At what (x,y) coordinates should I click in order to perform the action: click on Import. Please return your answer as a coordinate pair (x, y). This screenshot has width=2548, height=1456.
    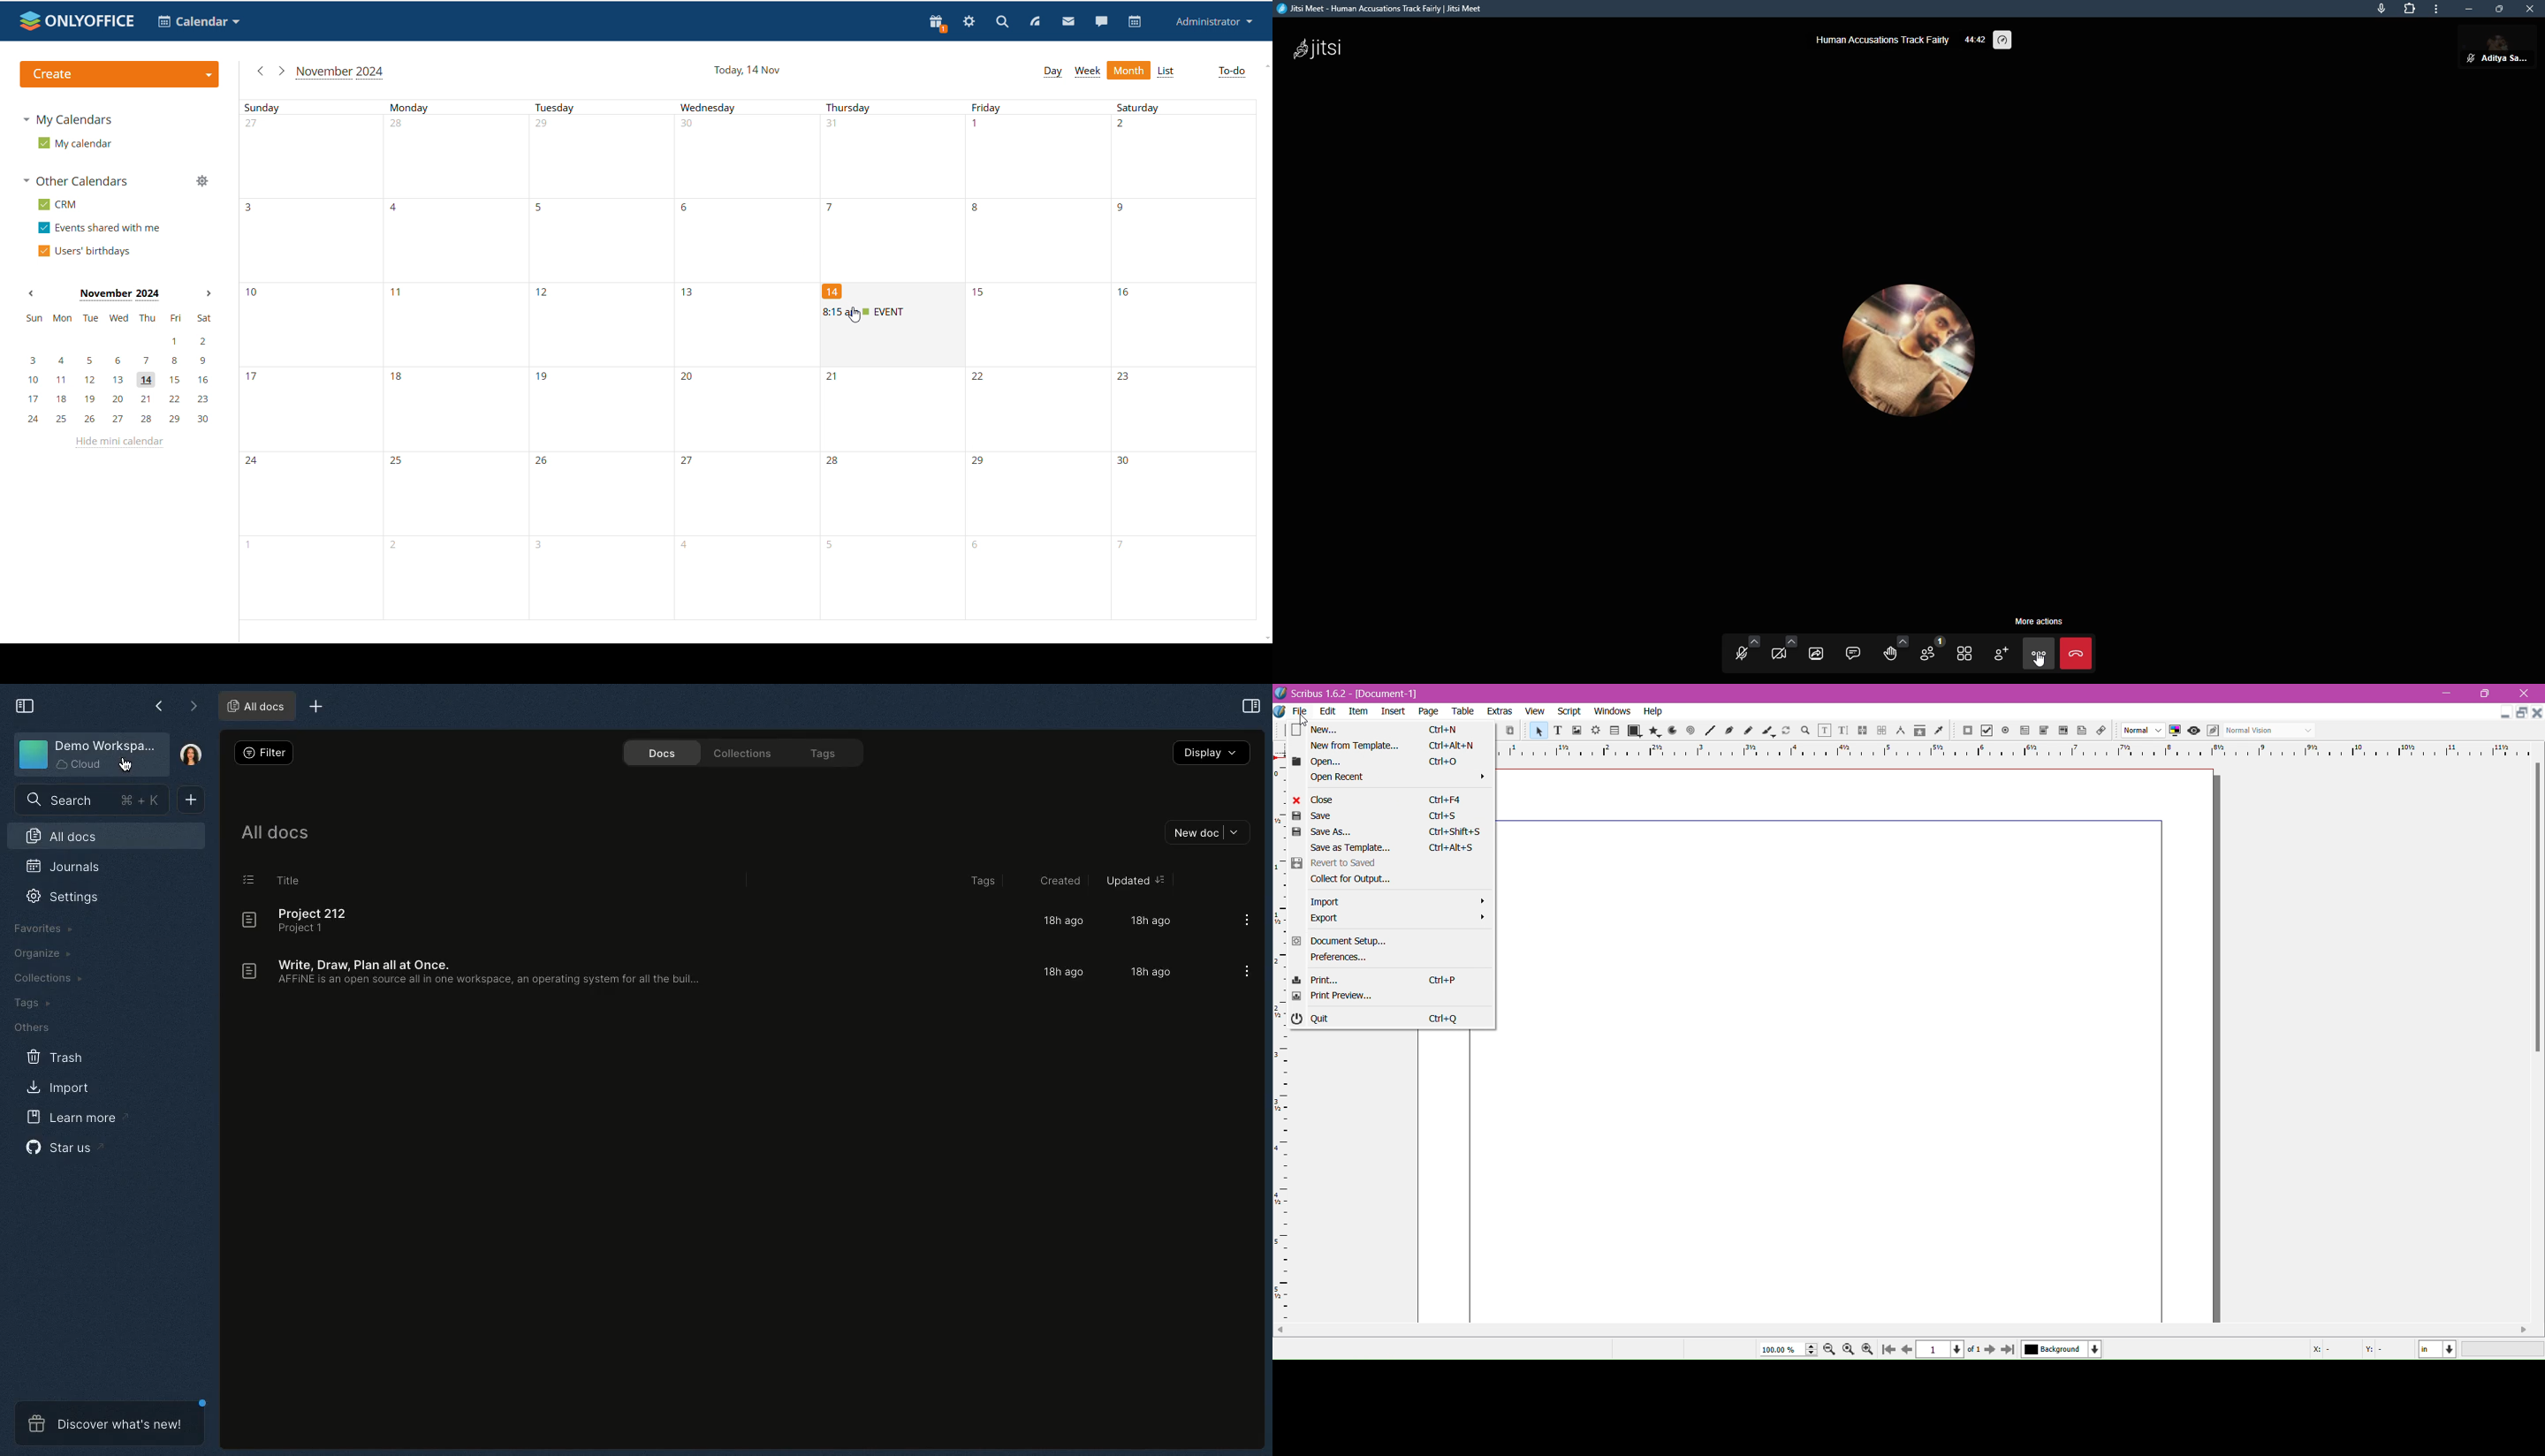
    Looking at the image, I should click on (59, 1088).